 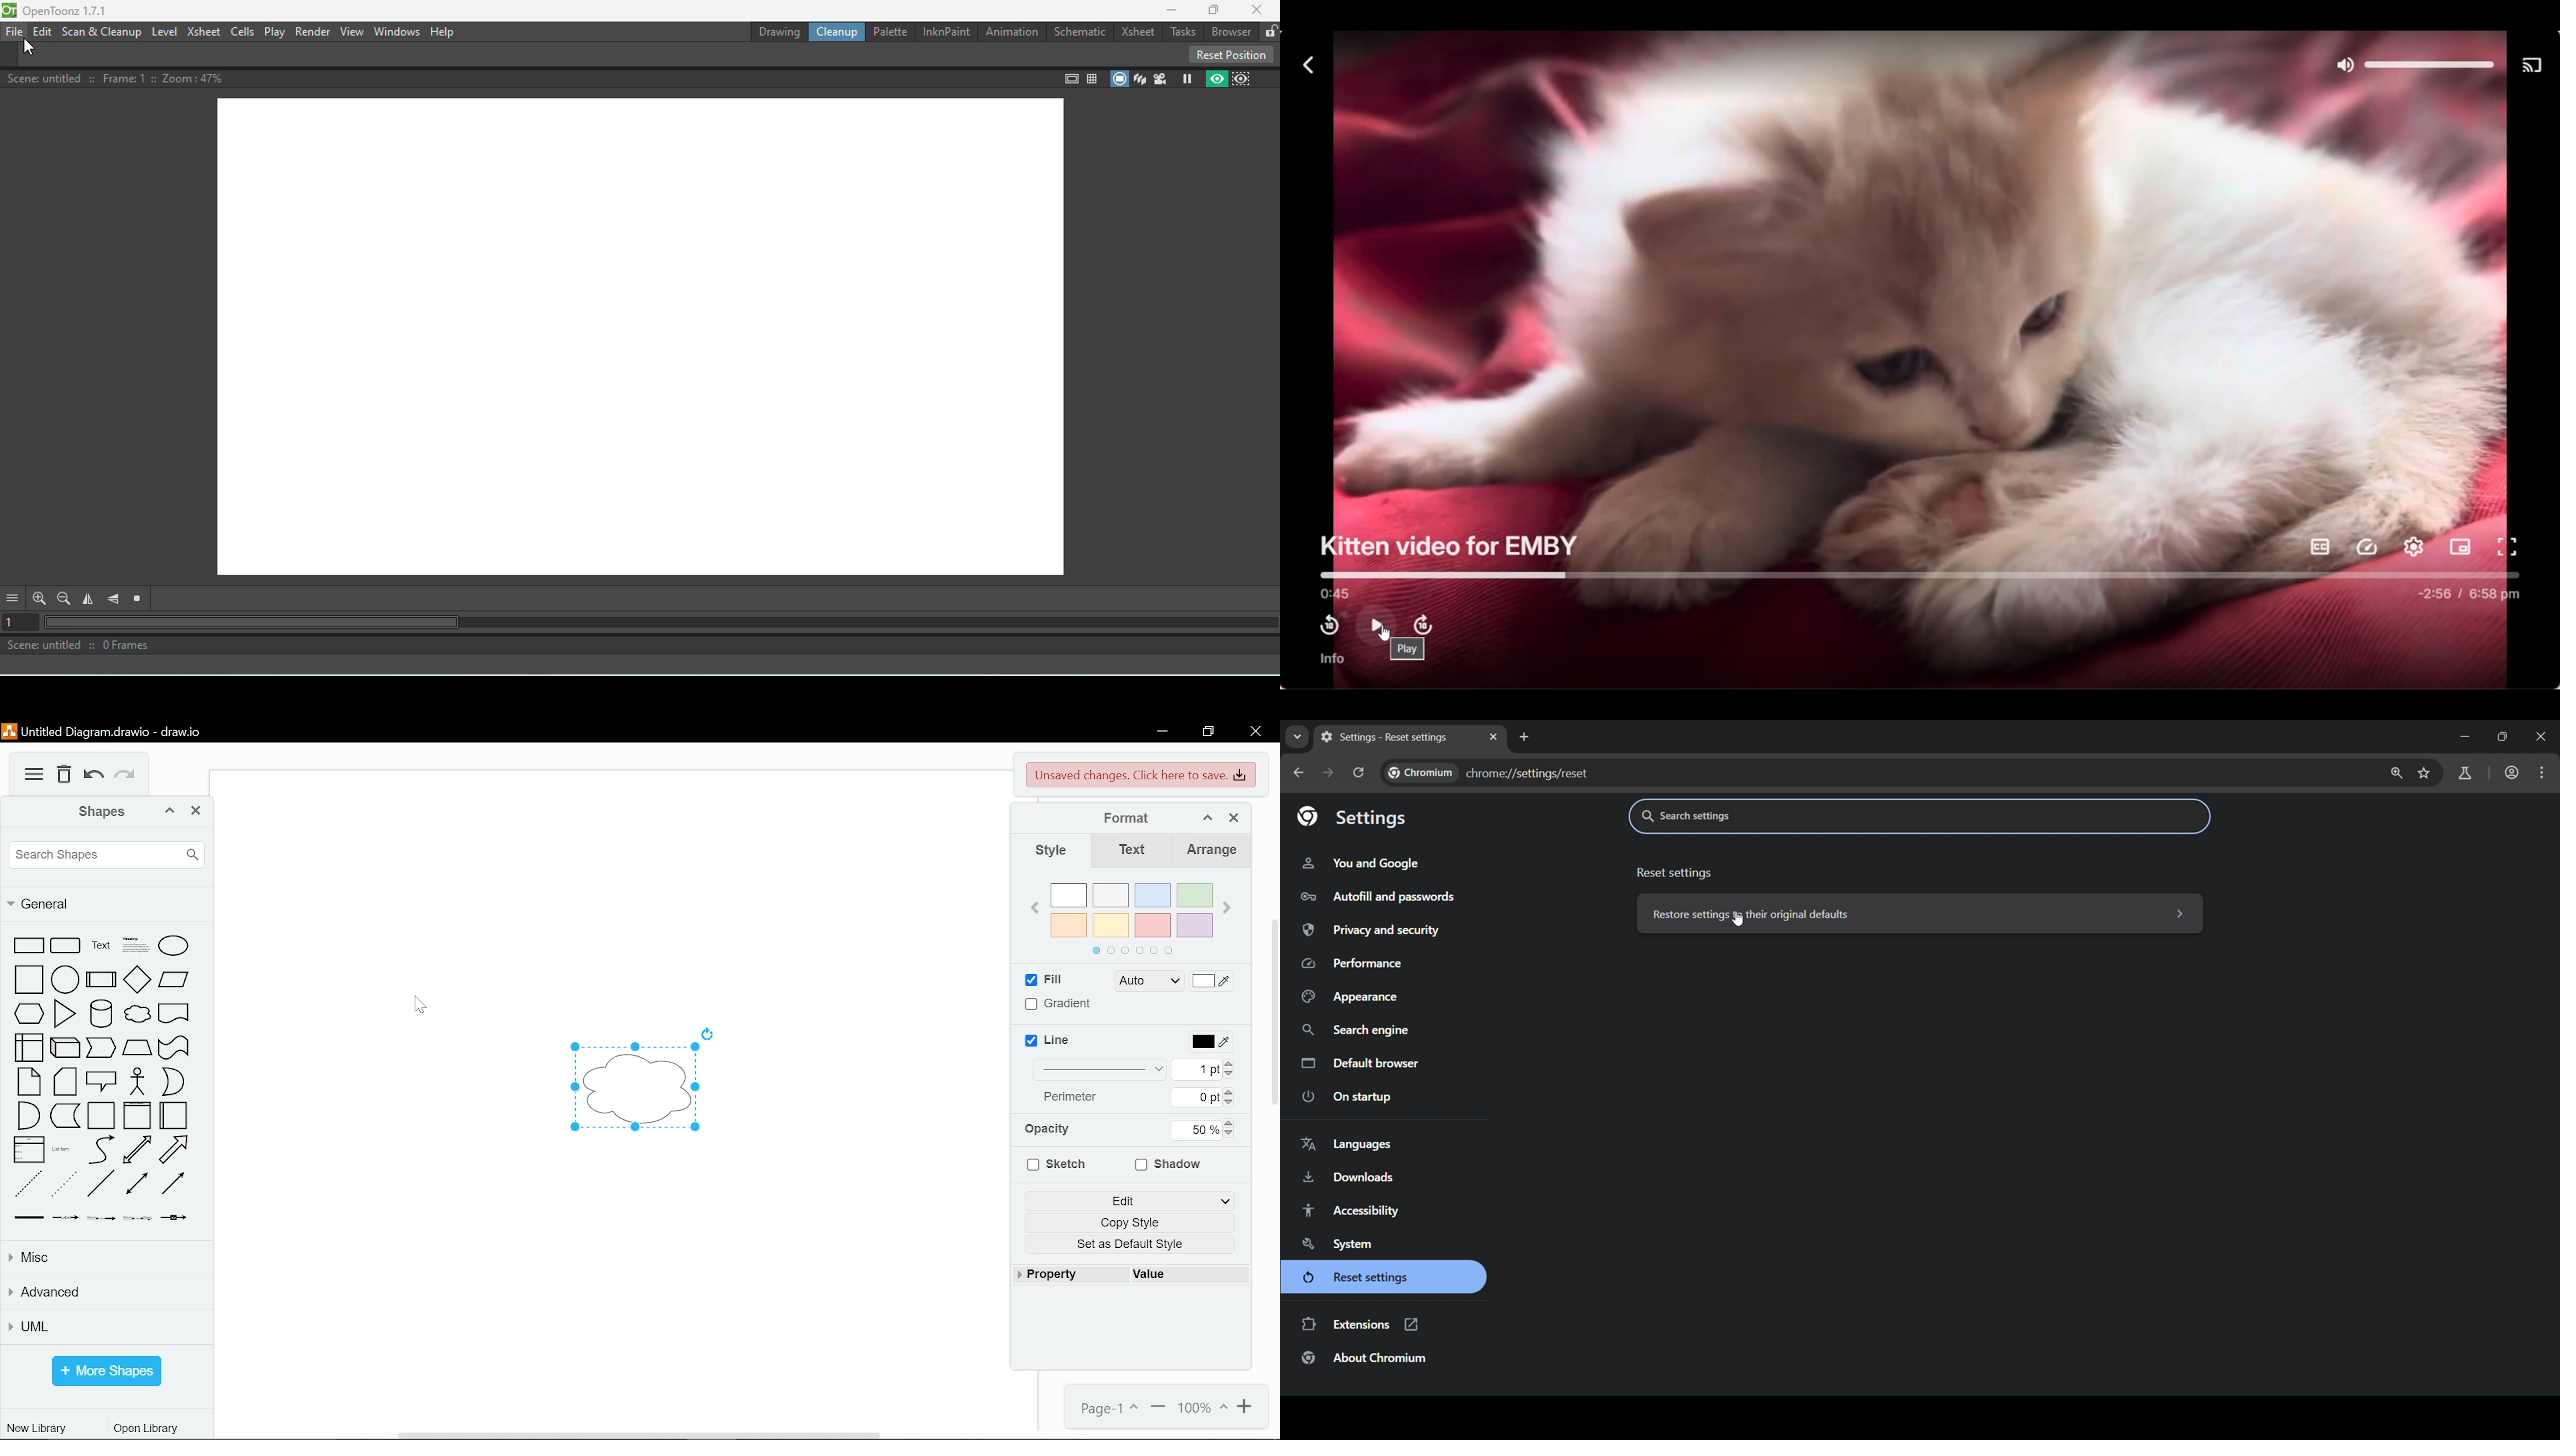 I want to click on Xsheet, so click(x=204, y=32).